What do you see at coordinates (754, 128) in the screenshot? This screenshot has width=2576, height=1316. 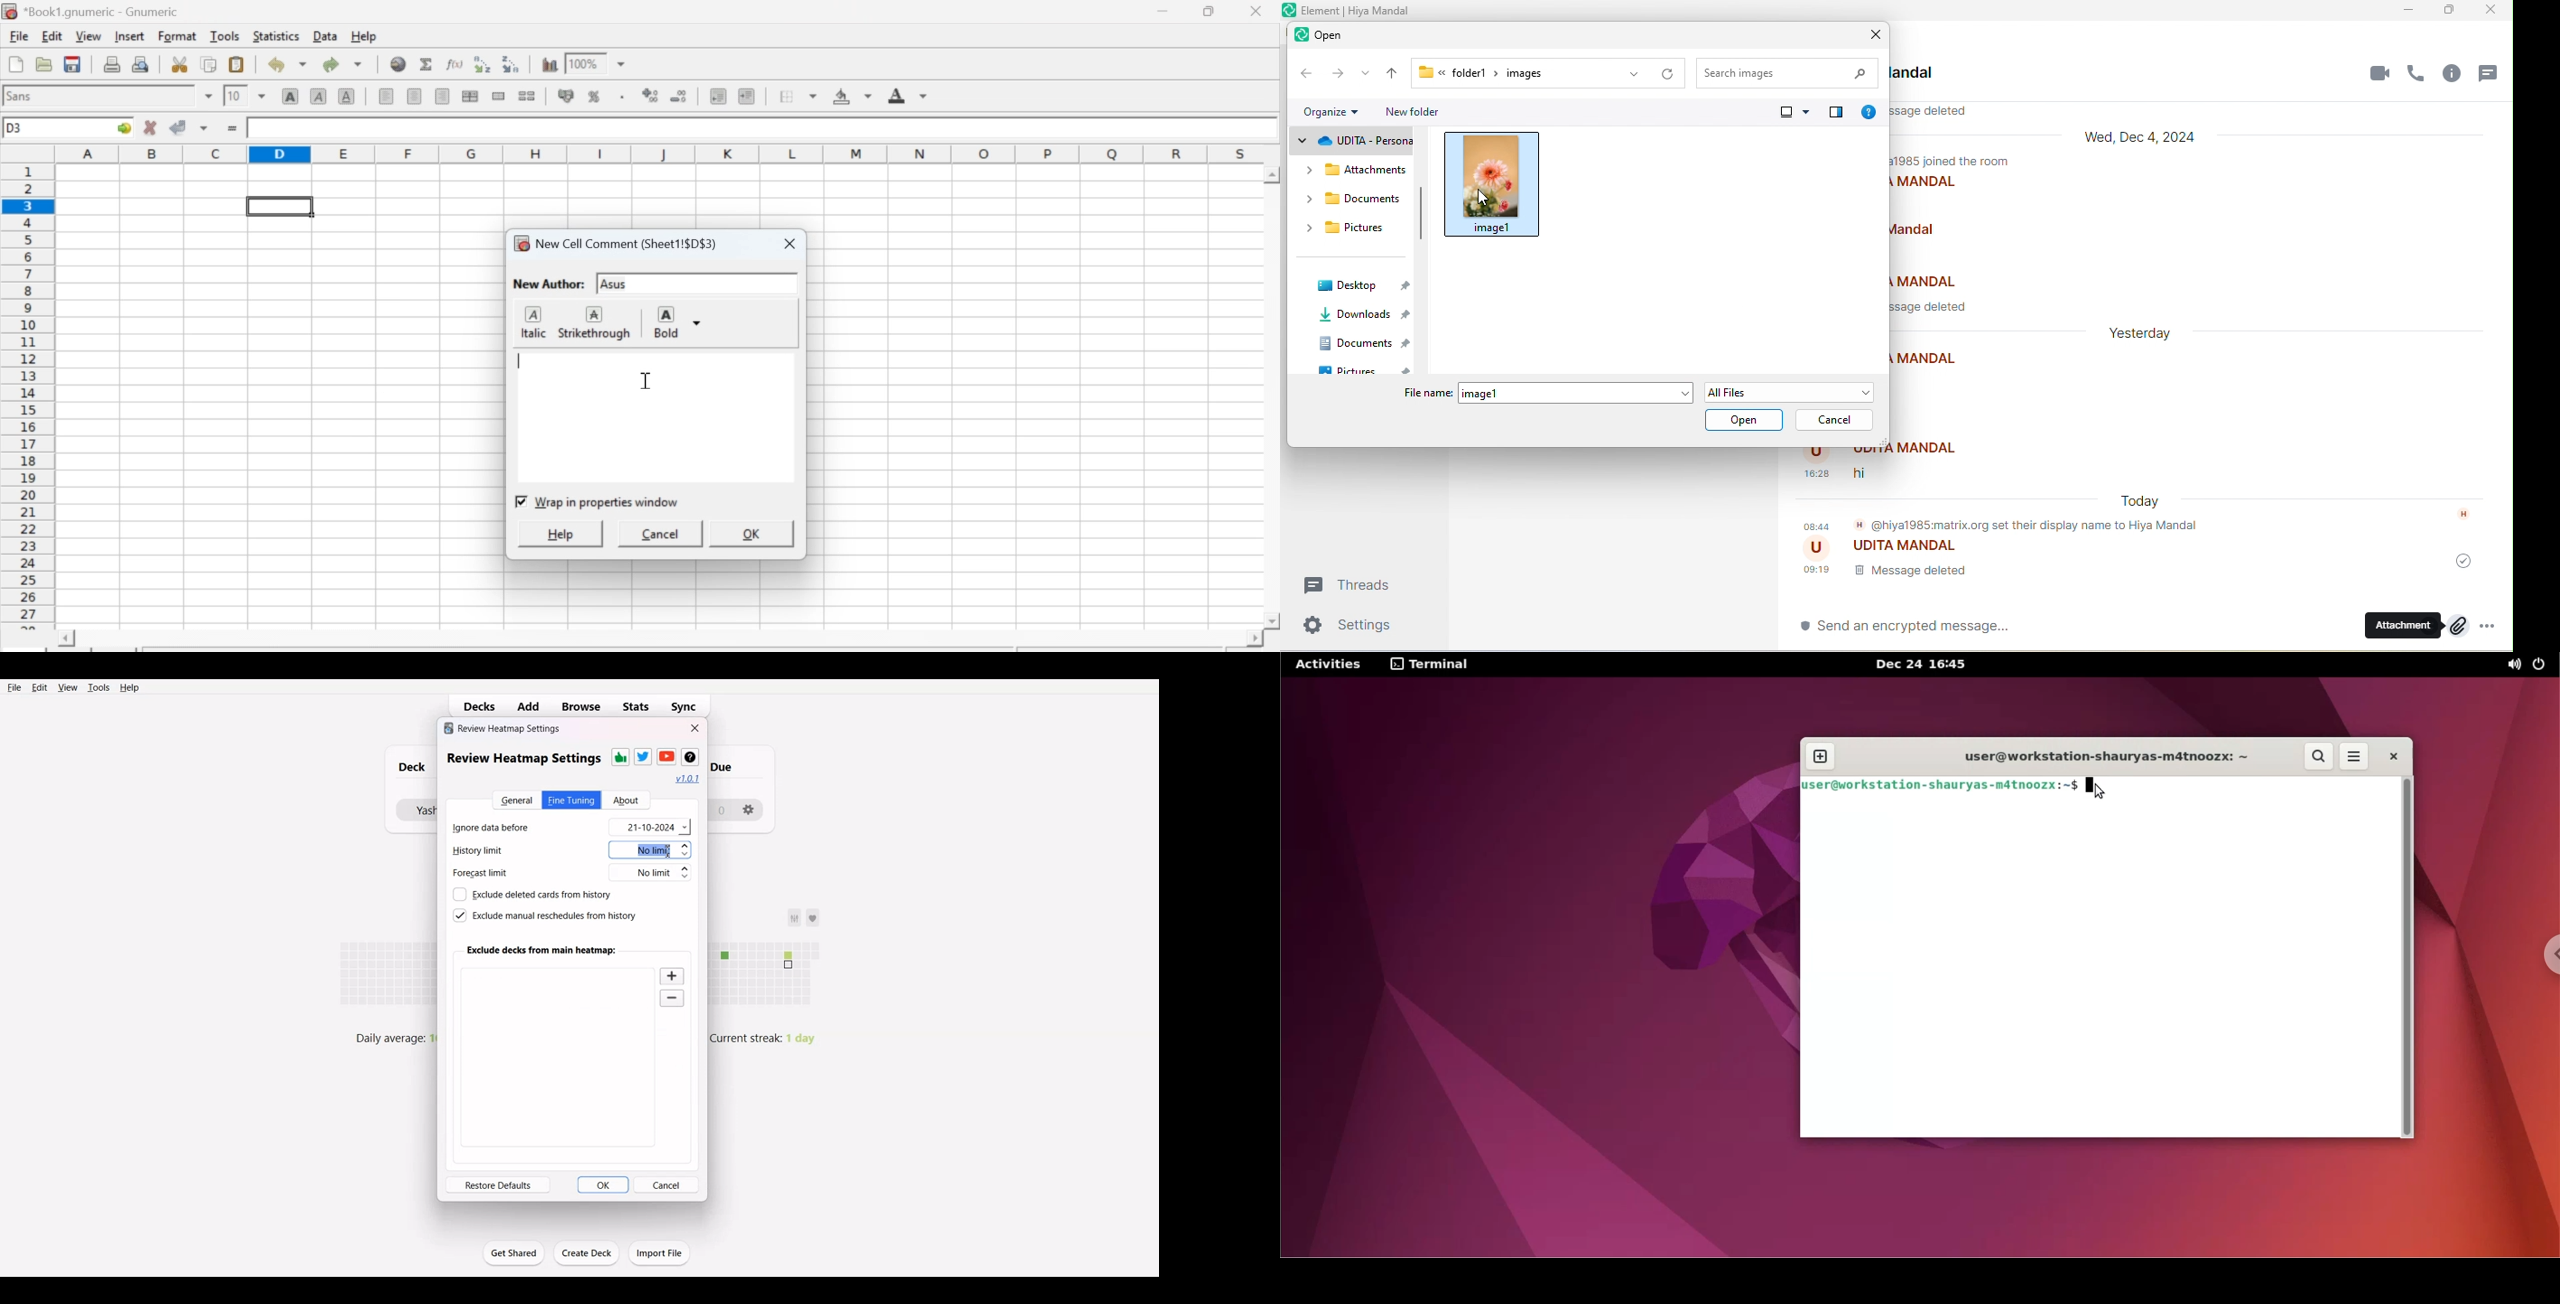 I see `Contents of the cell` at bounding box center [754, 128].